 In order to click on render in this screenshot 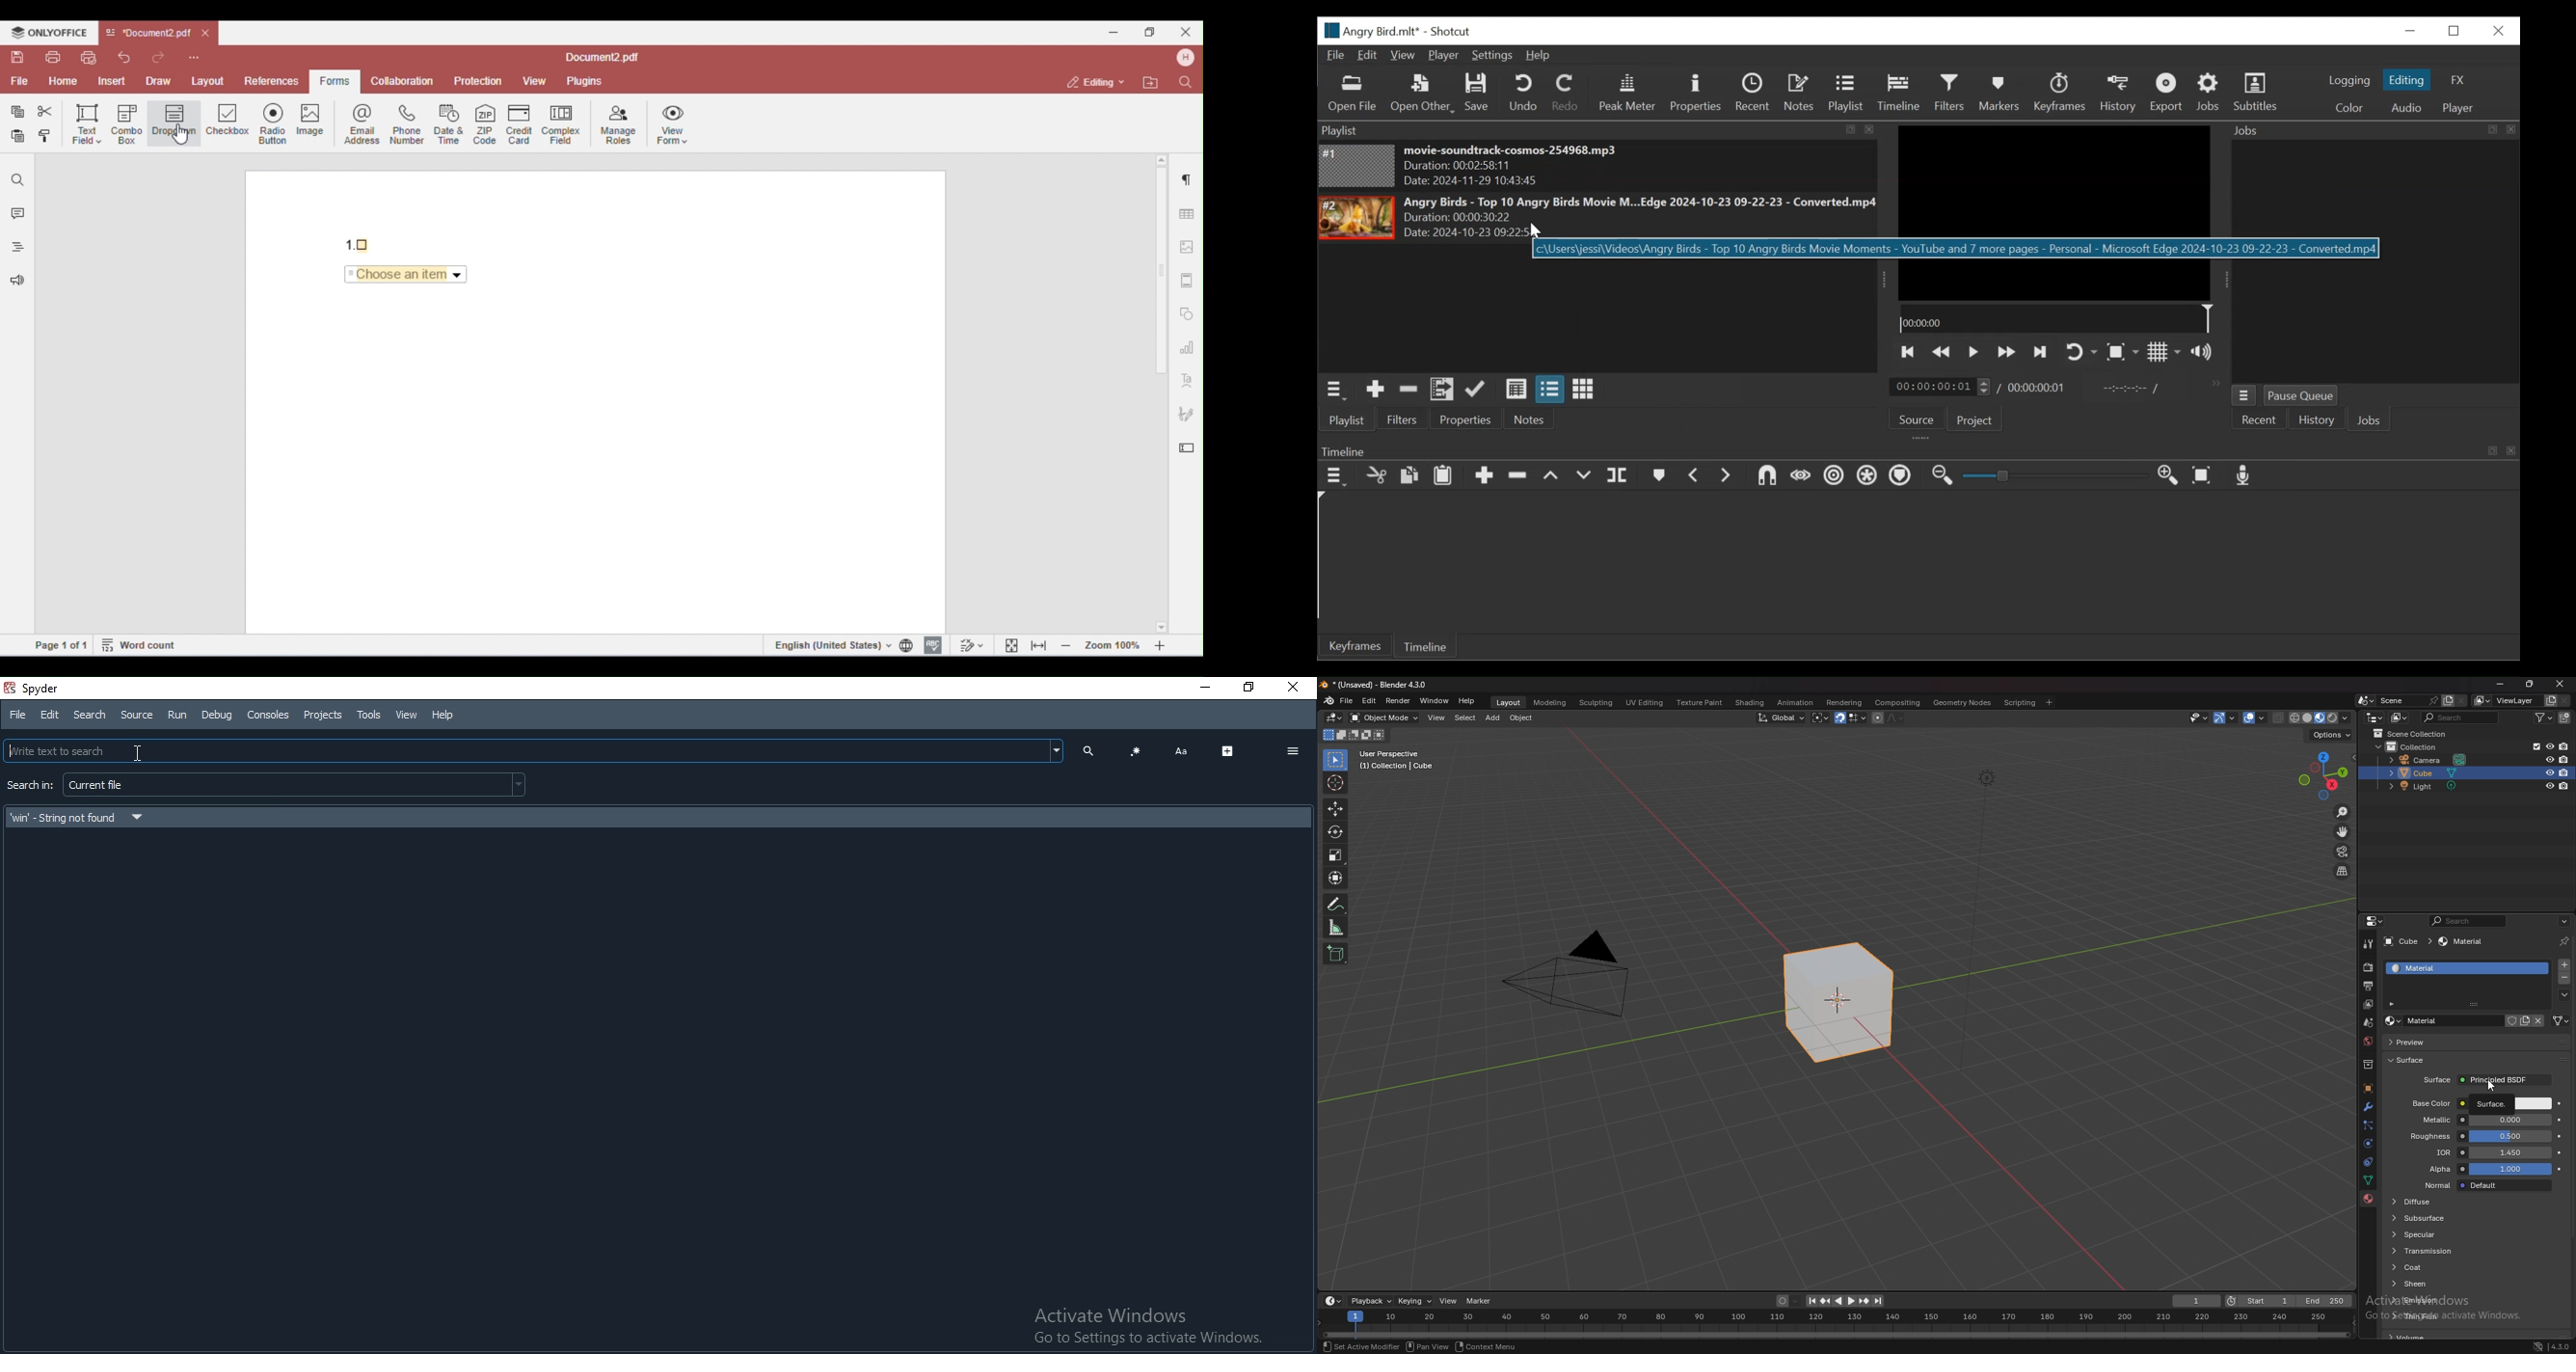, I will do `click(2369, 967)`.